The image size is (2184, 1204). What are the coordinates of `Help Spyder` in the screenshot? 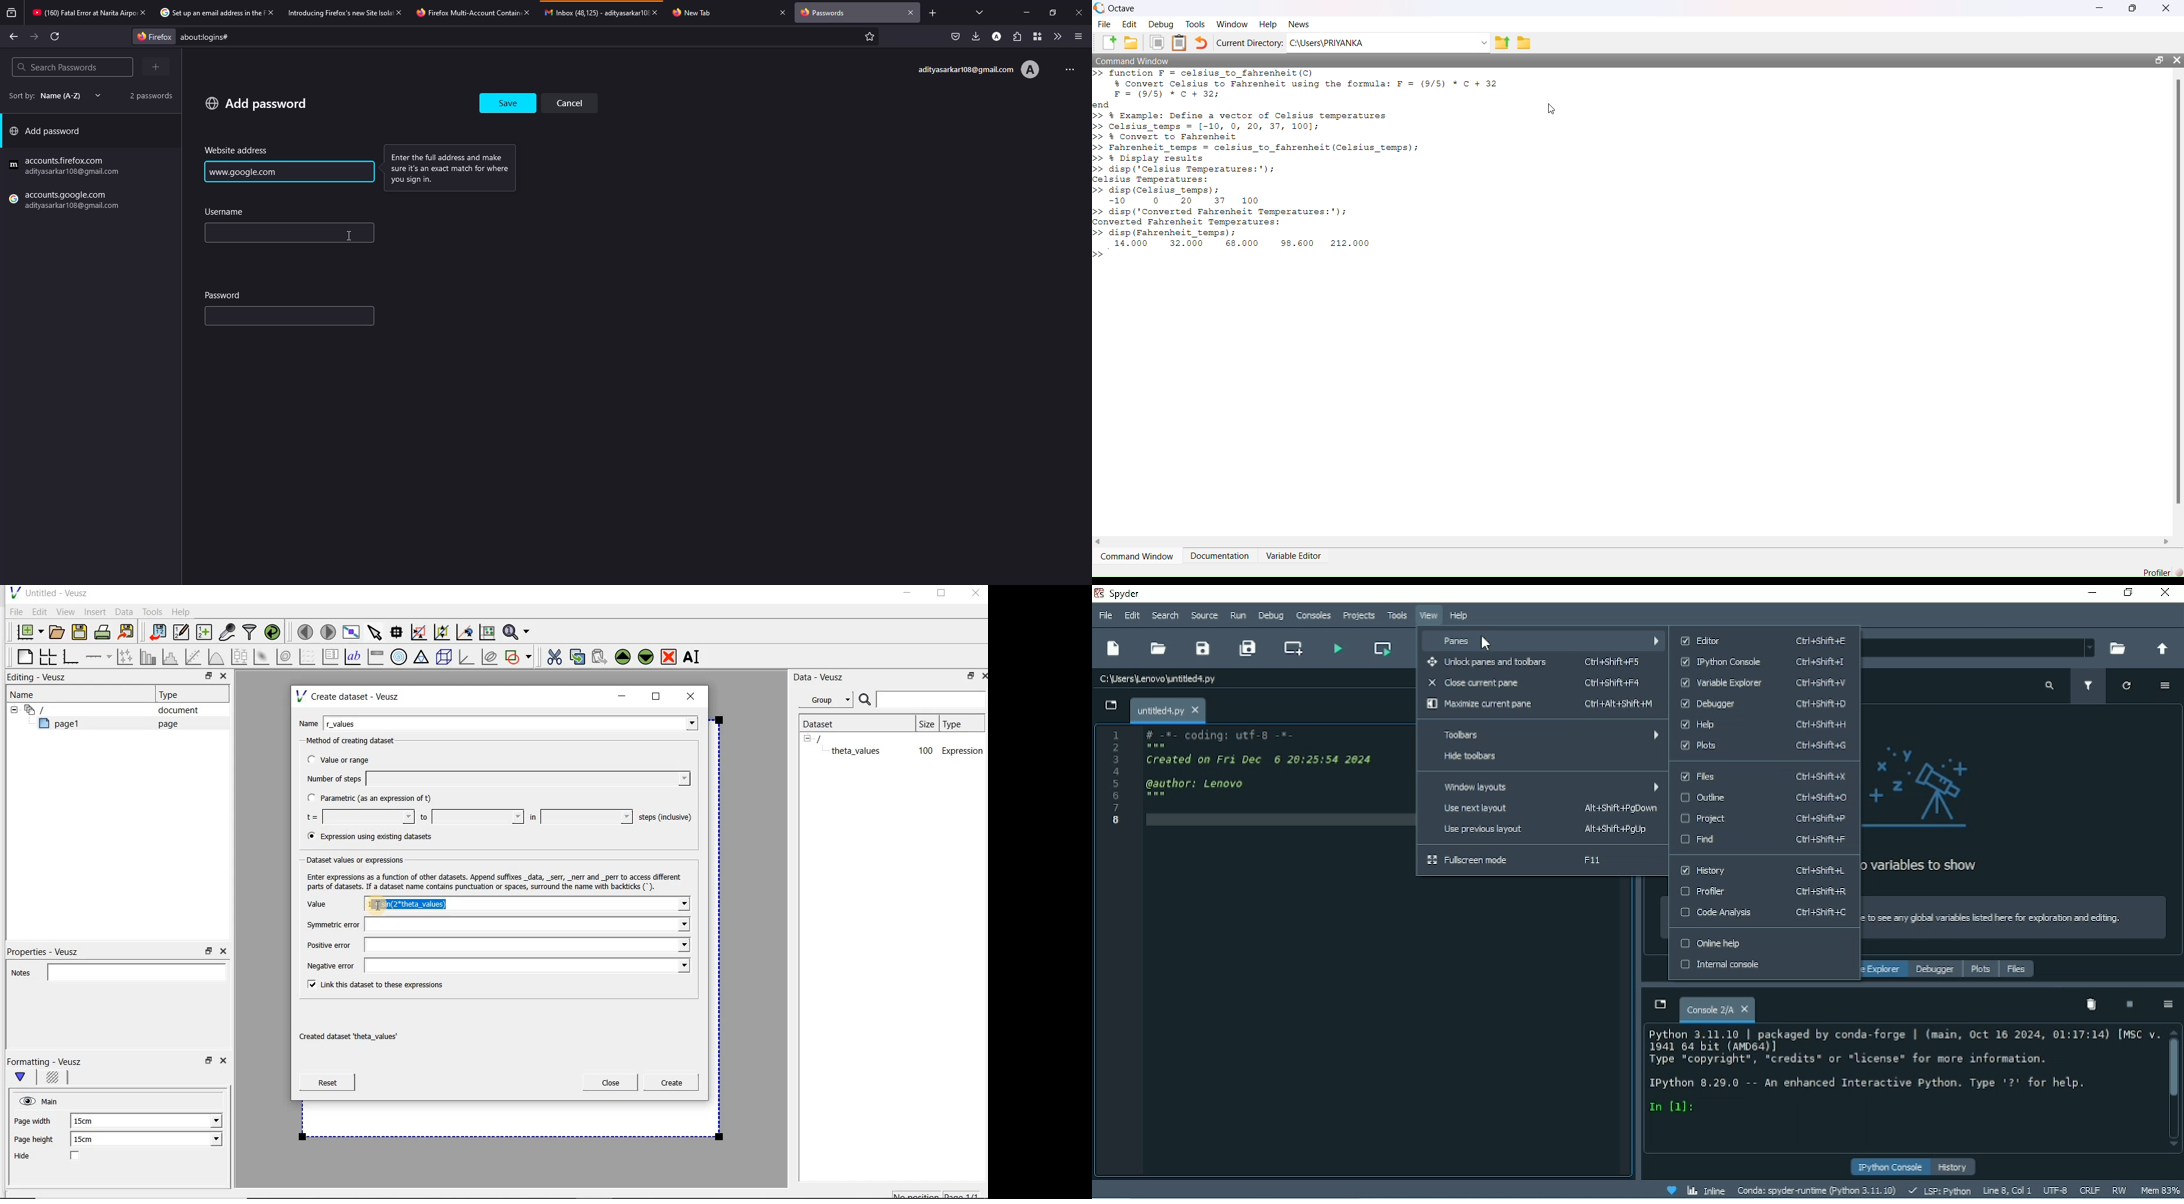 It's located at (1670, 1190).